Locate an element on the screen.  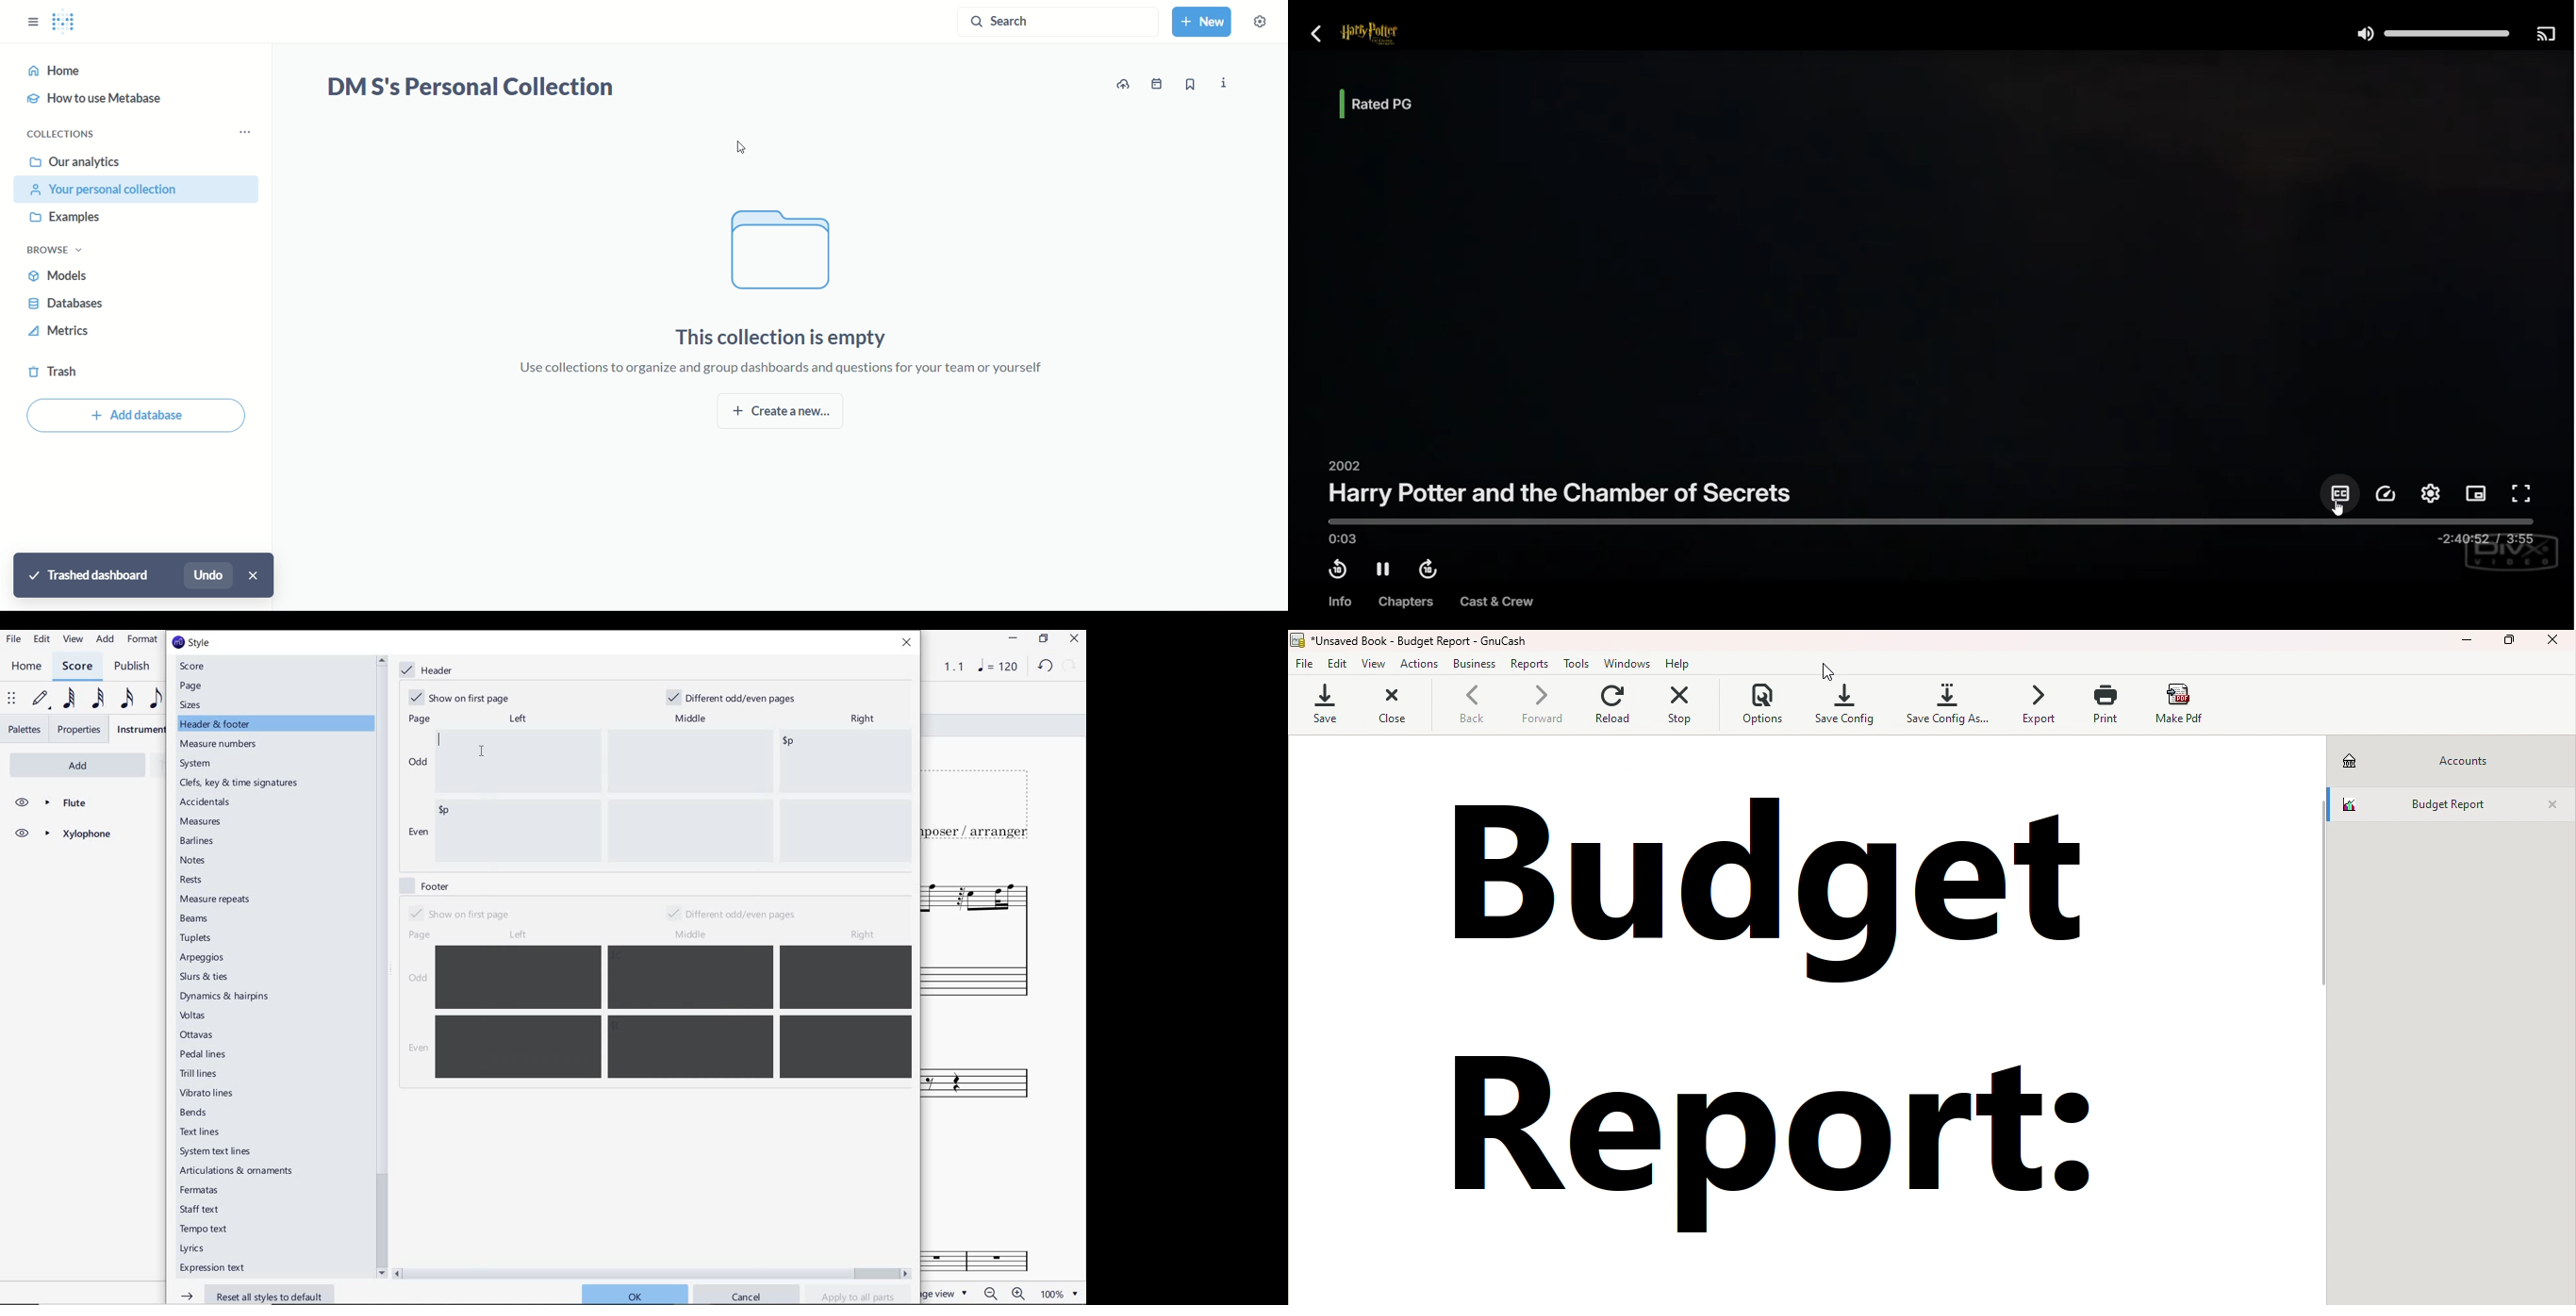
File is located at coordinates (1304, 665).